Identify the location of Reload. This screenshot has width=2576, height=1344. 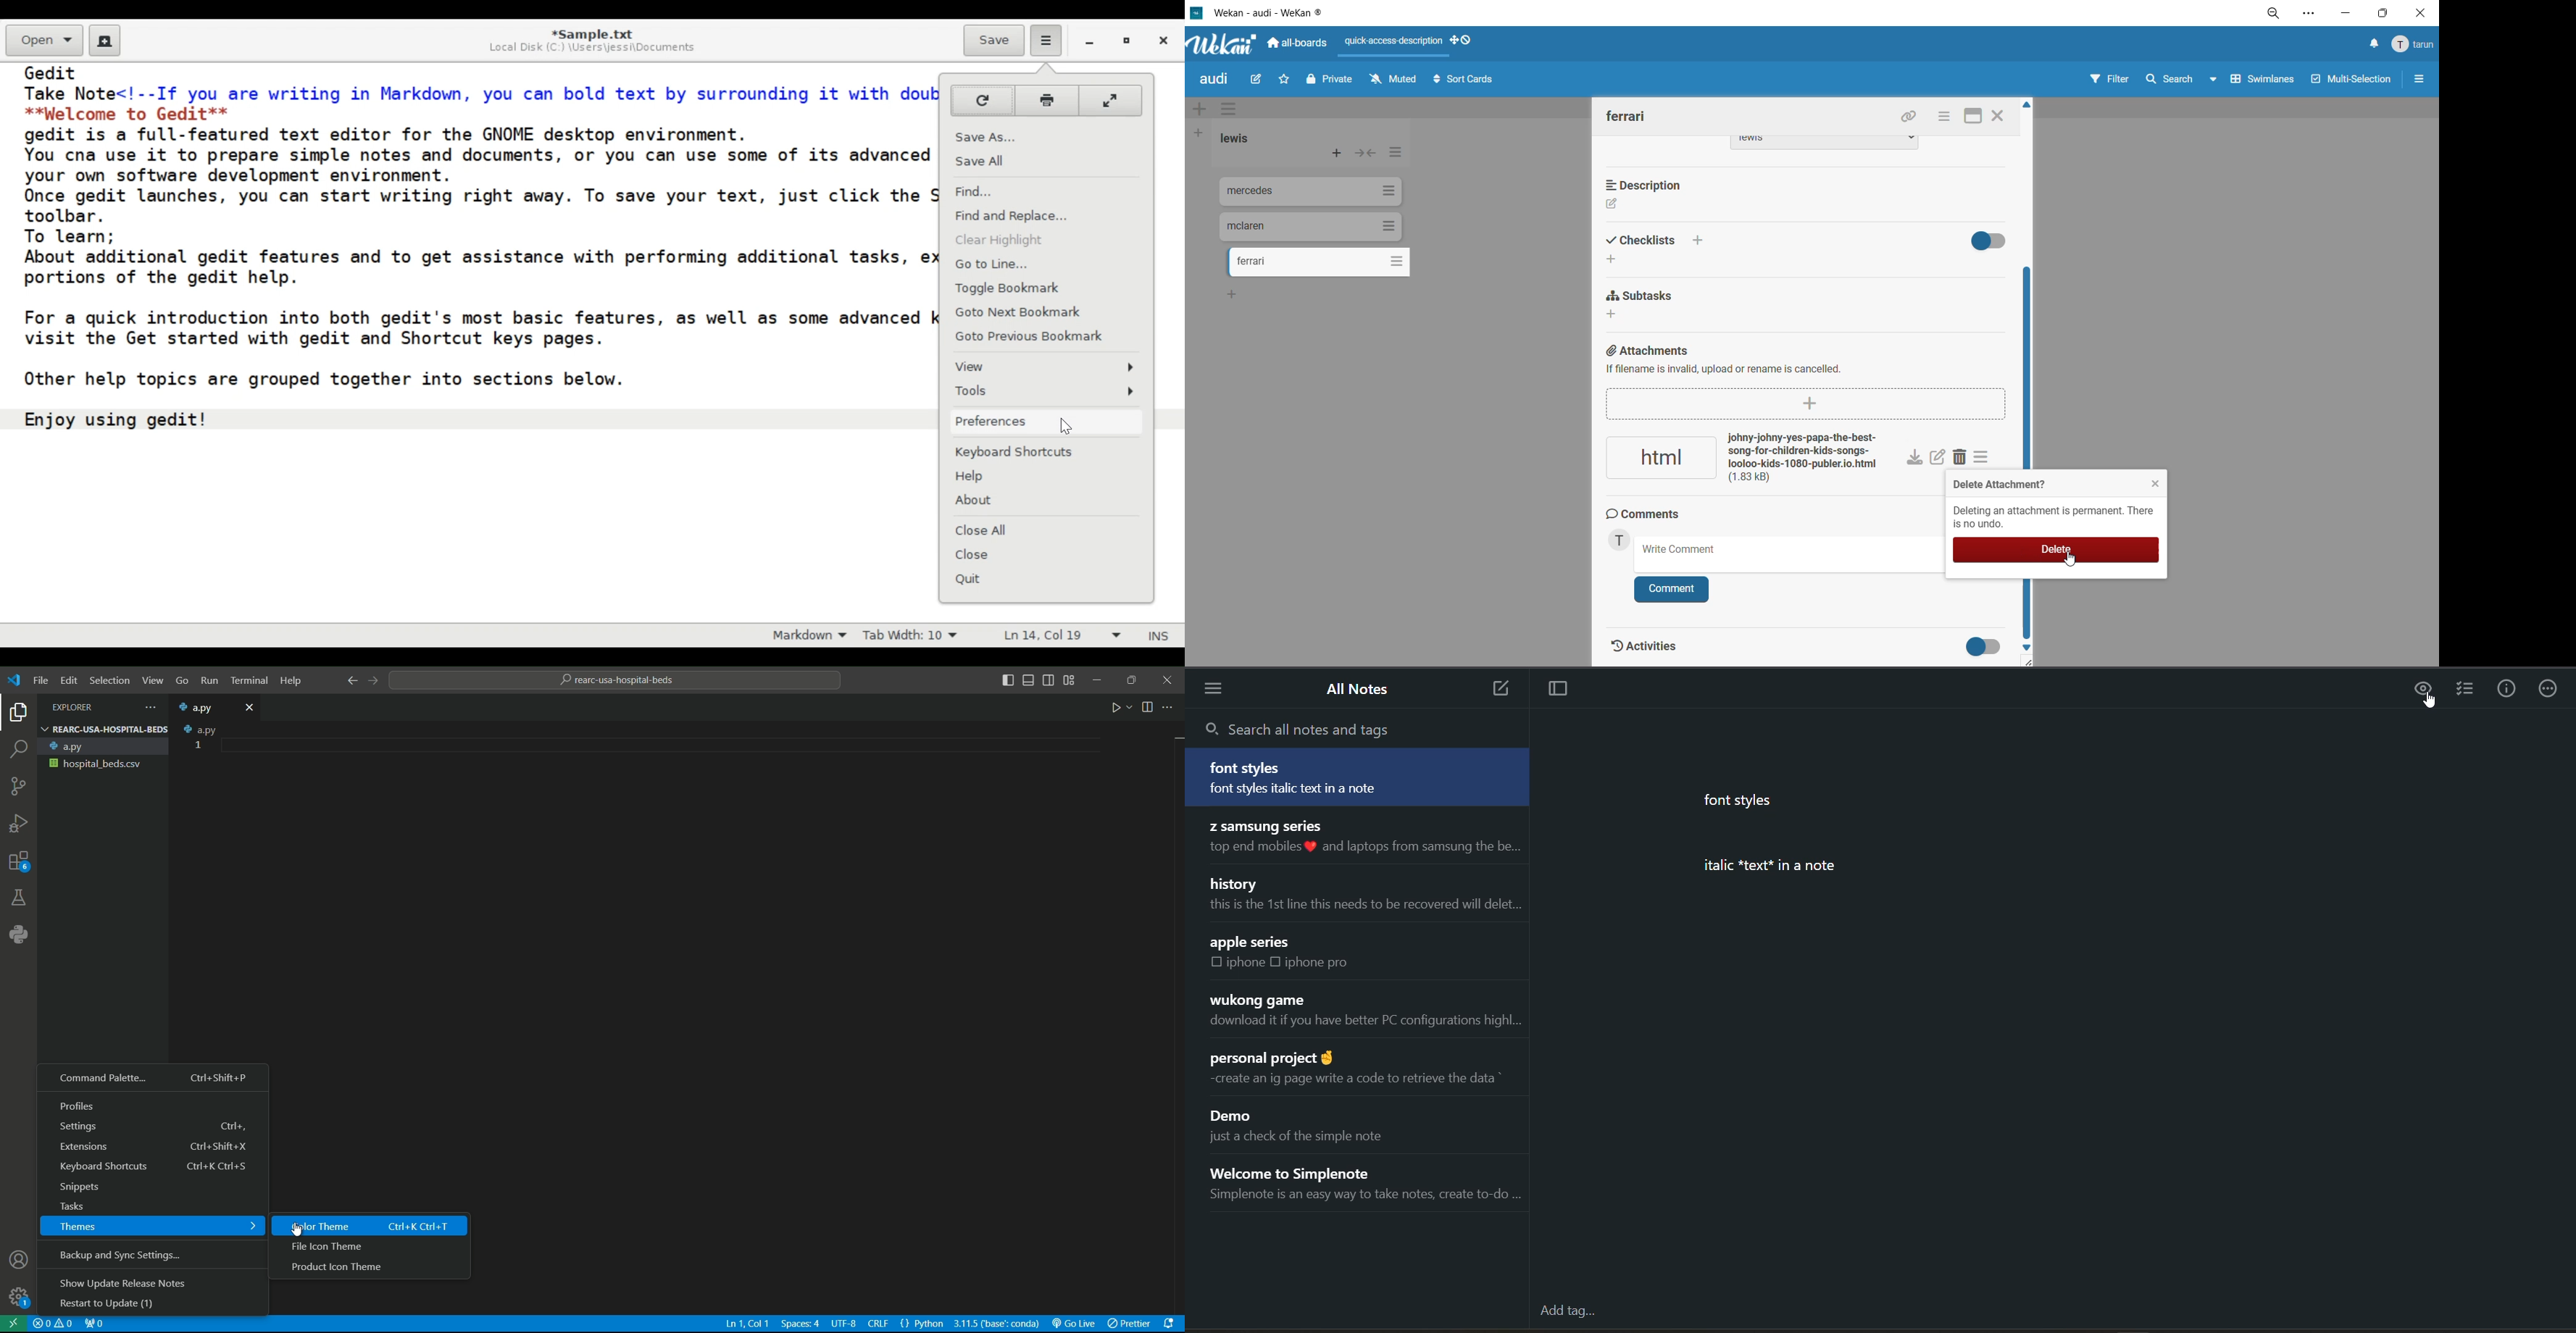
(981, 99).